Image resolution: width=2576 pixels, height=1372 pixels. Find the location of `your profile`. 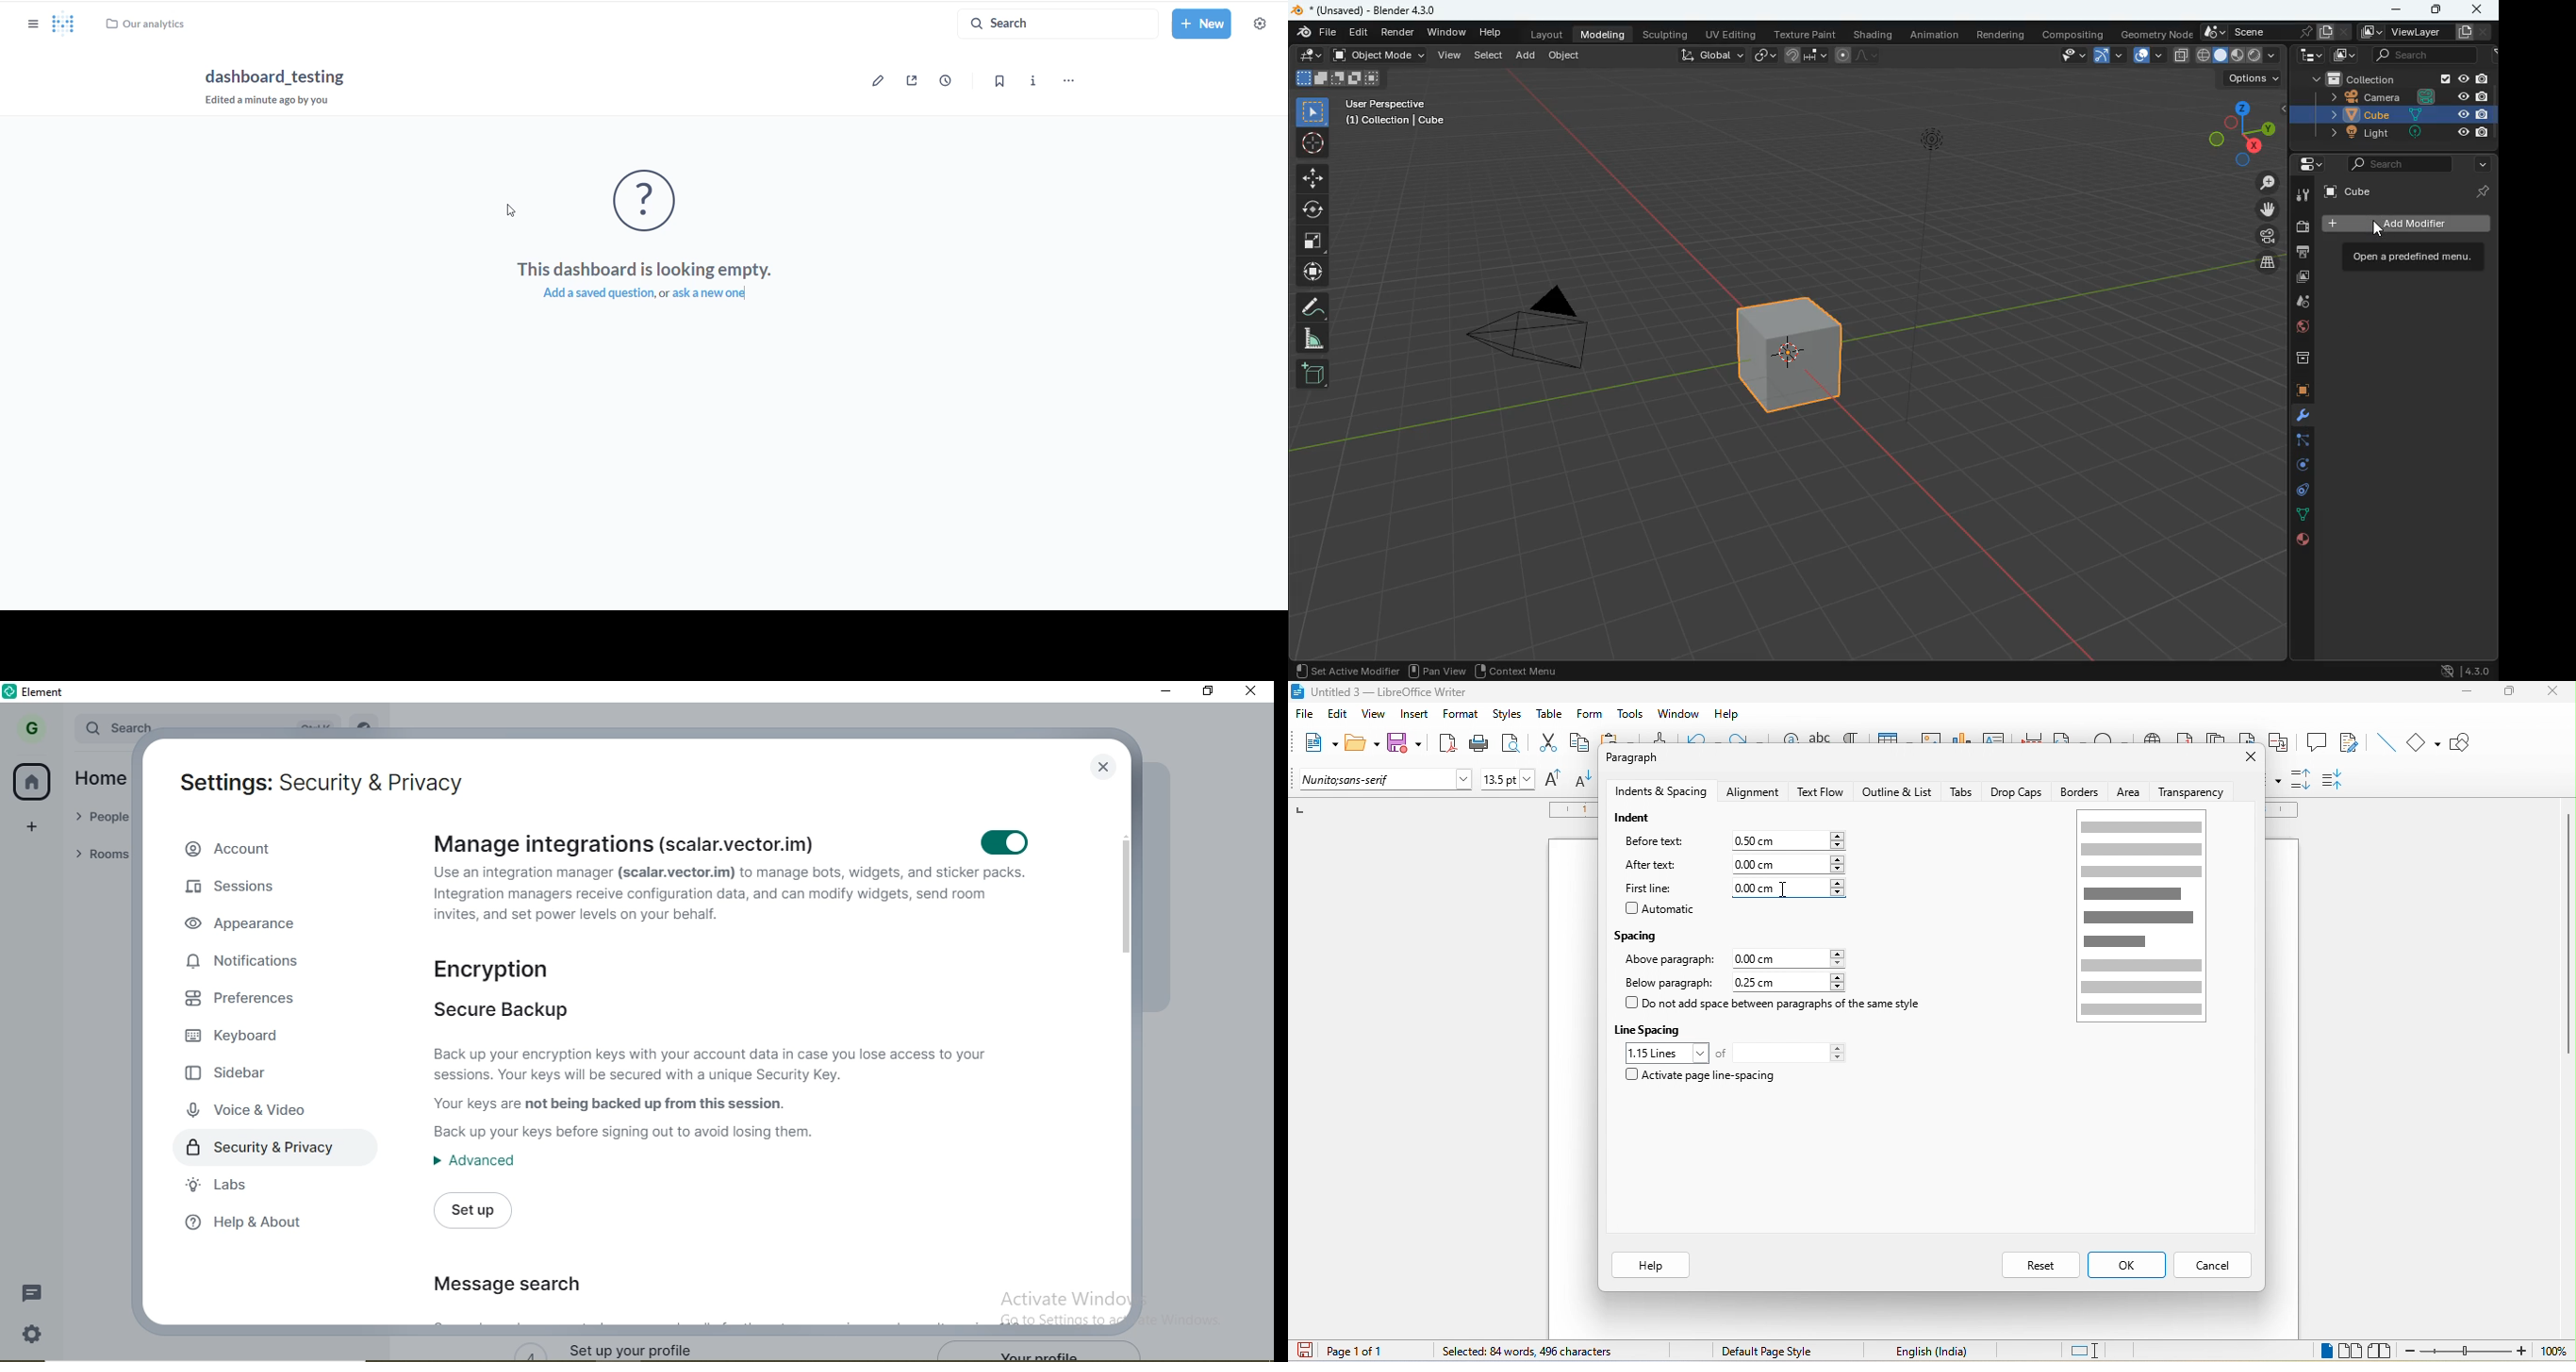

your profile is located at coordinates (1044, 1352).